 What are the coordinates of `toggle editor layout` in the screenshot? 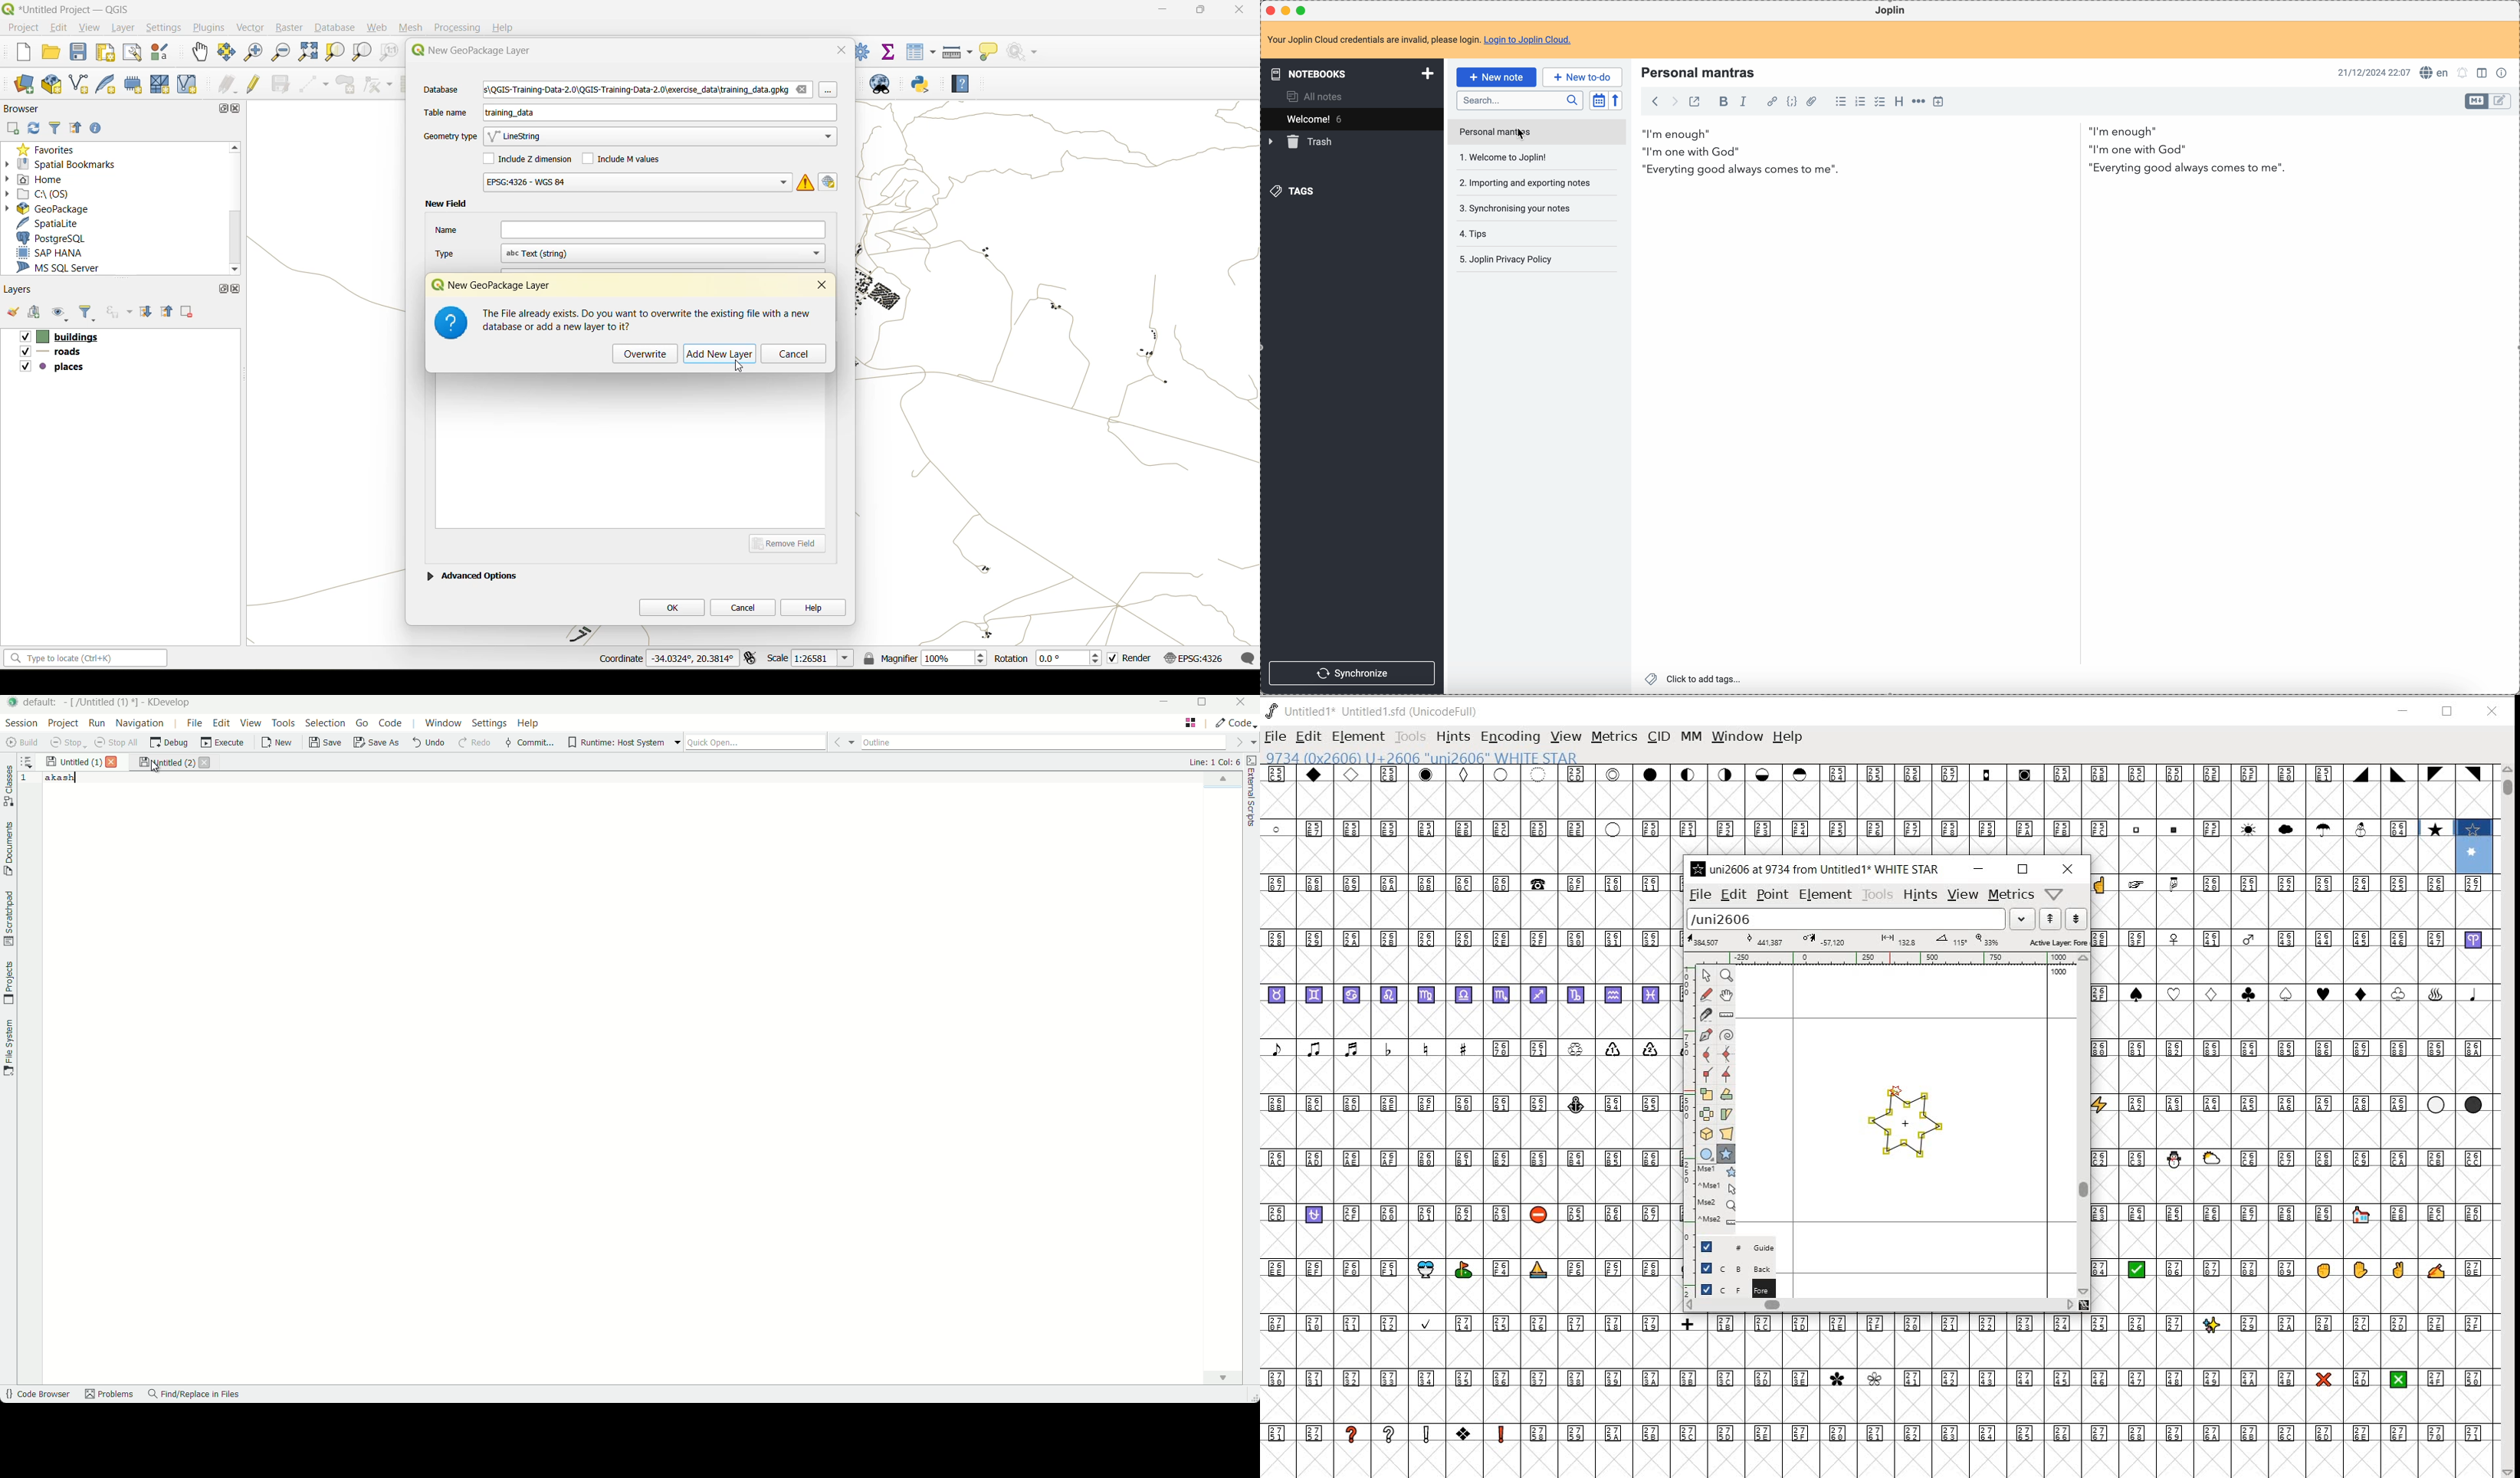 It's located at (2501, 100).